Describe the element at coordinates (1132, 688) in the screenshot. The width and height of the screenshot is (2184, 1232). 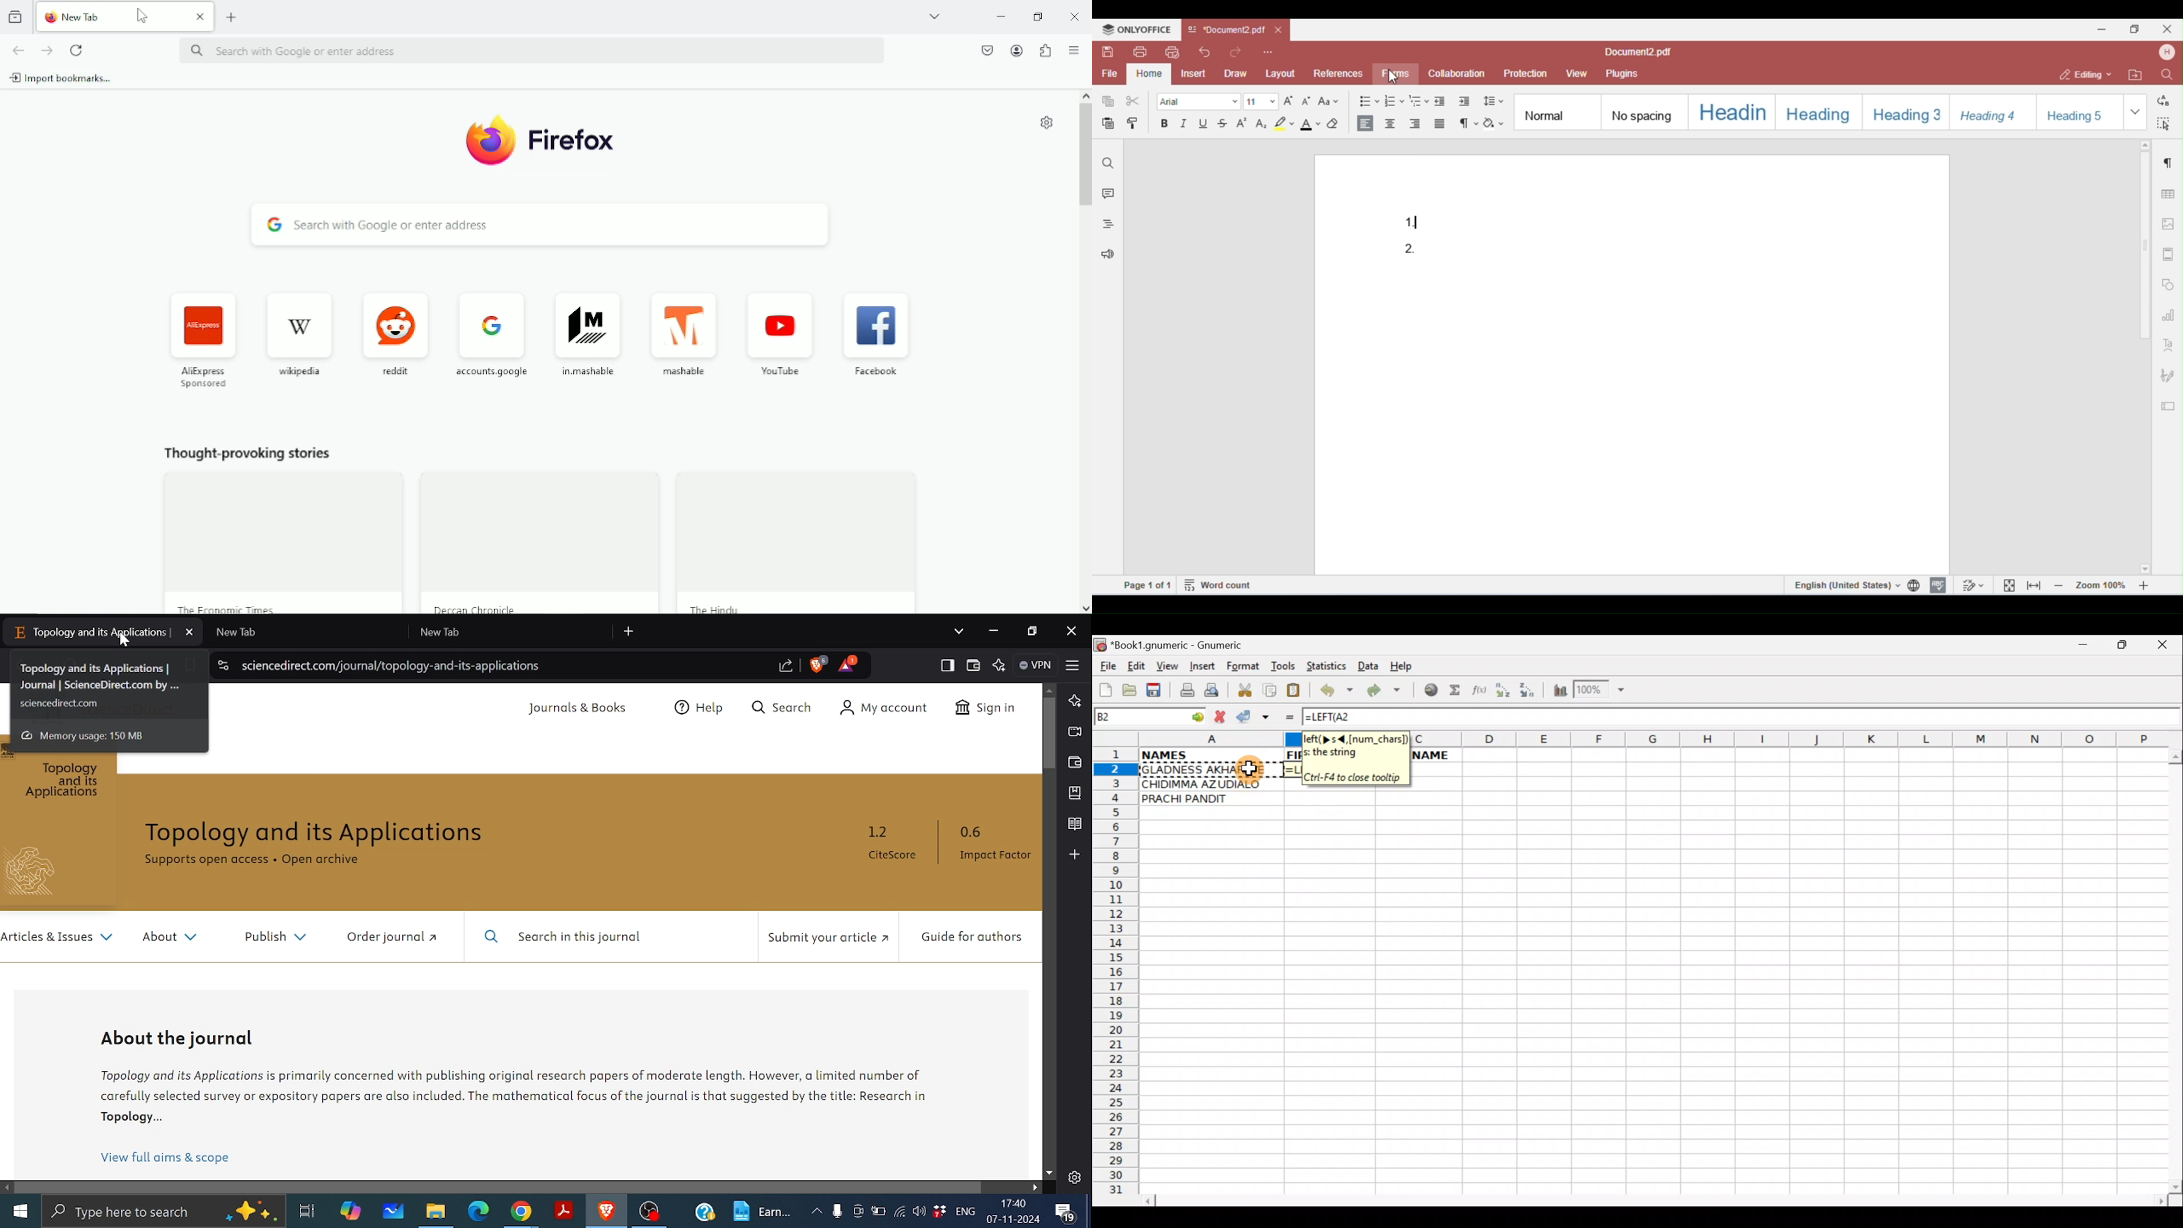
I see `Open a file` at that location.